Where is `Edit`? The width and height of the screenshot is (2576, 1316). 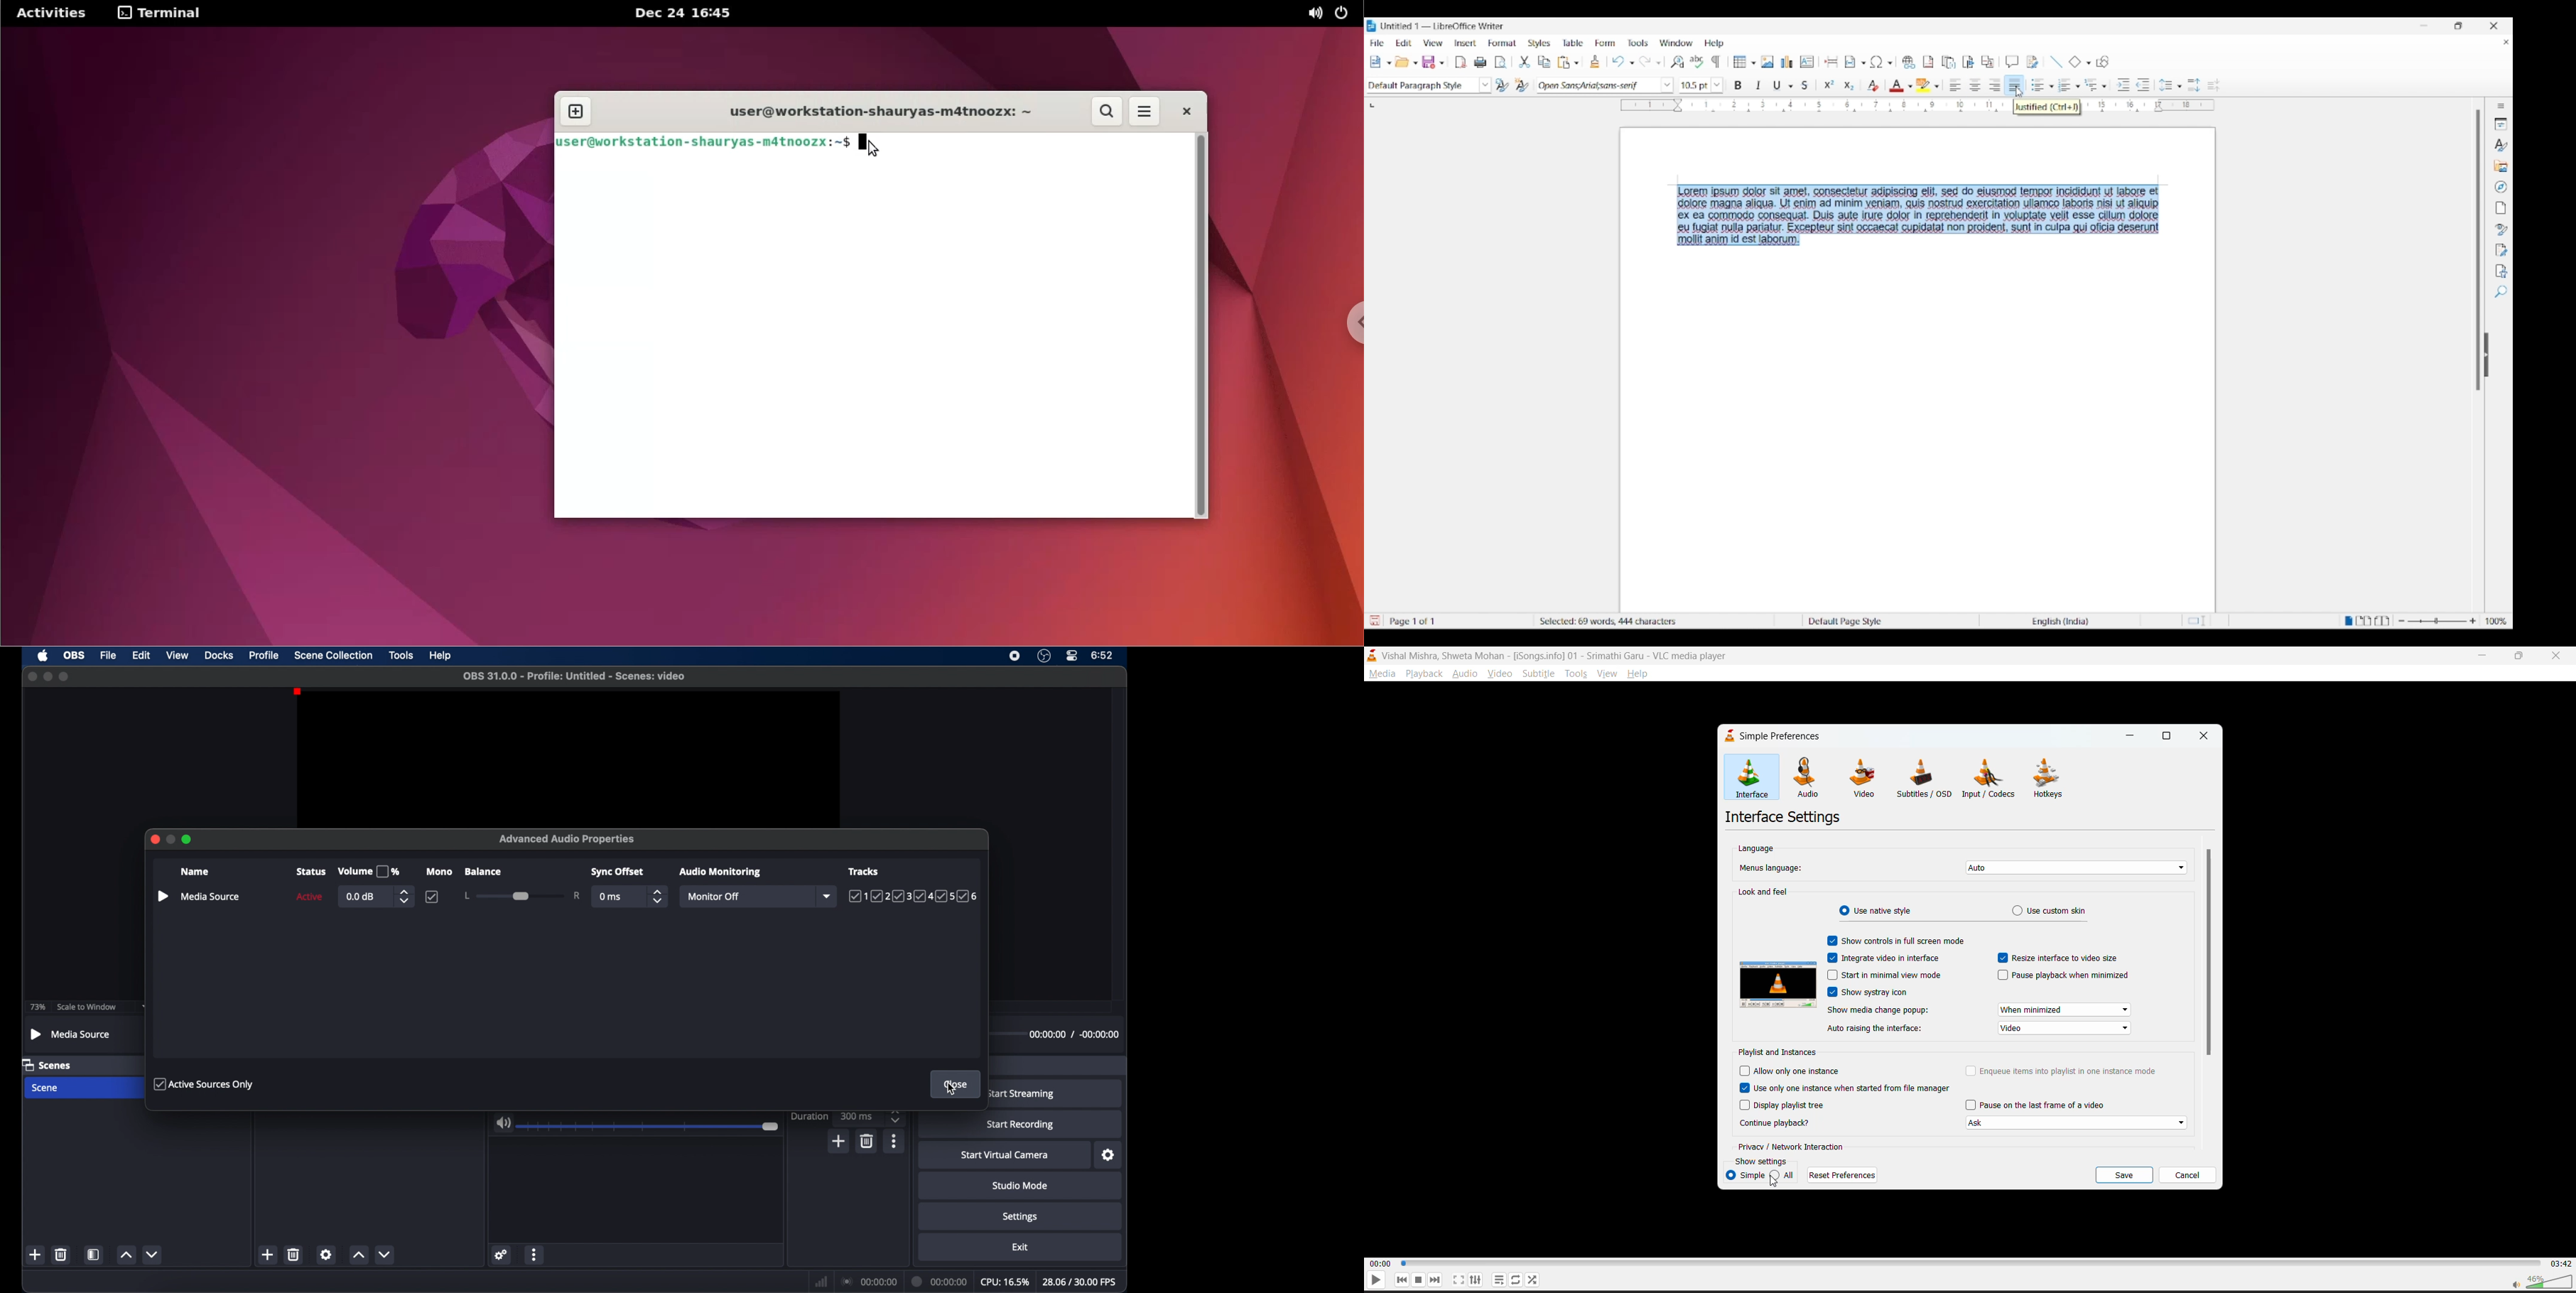
Edit is located at coordinates (1404, 43).